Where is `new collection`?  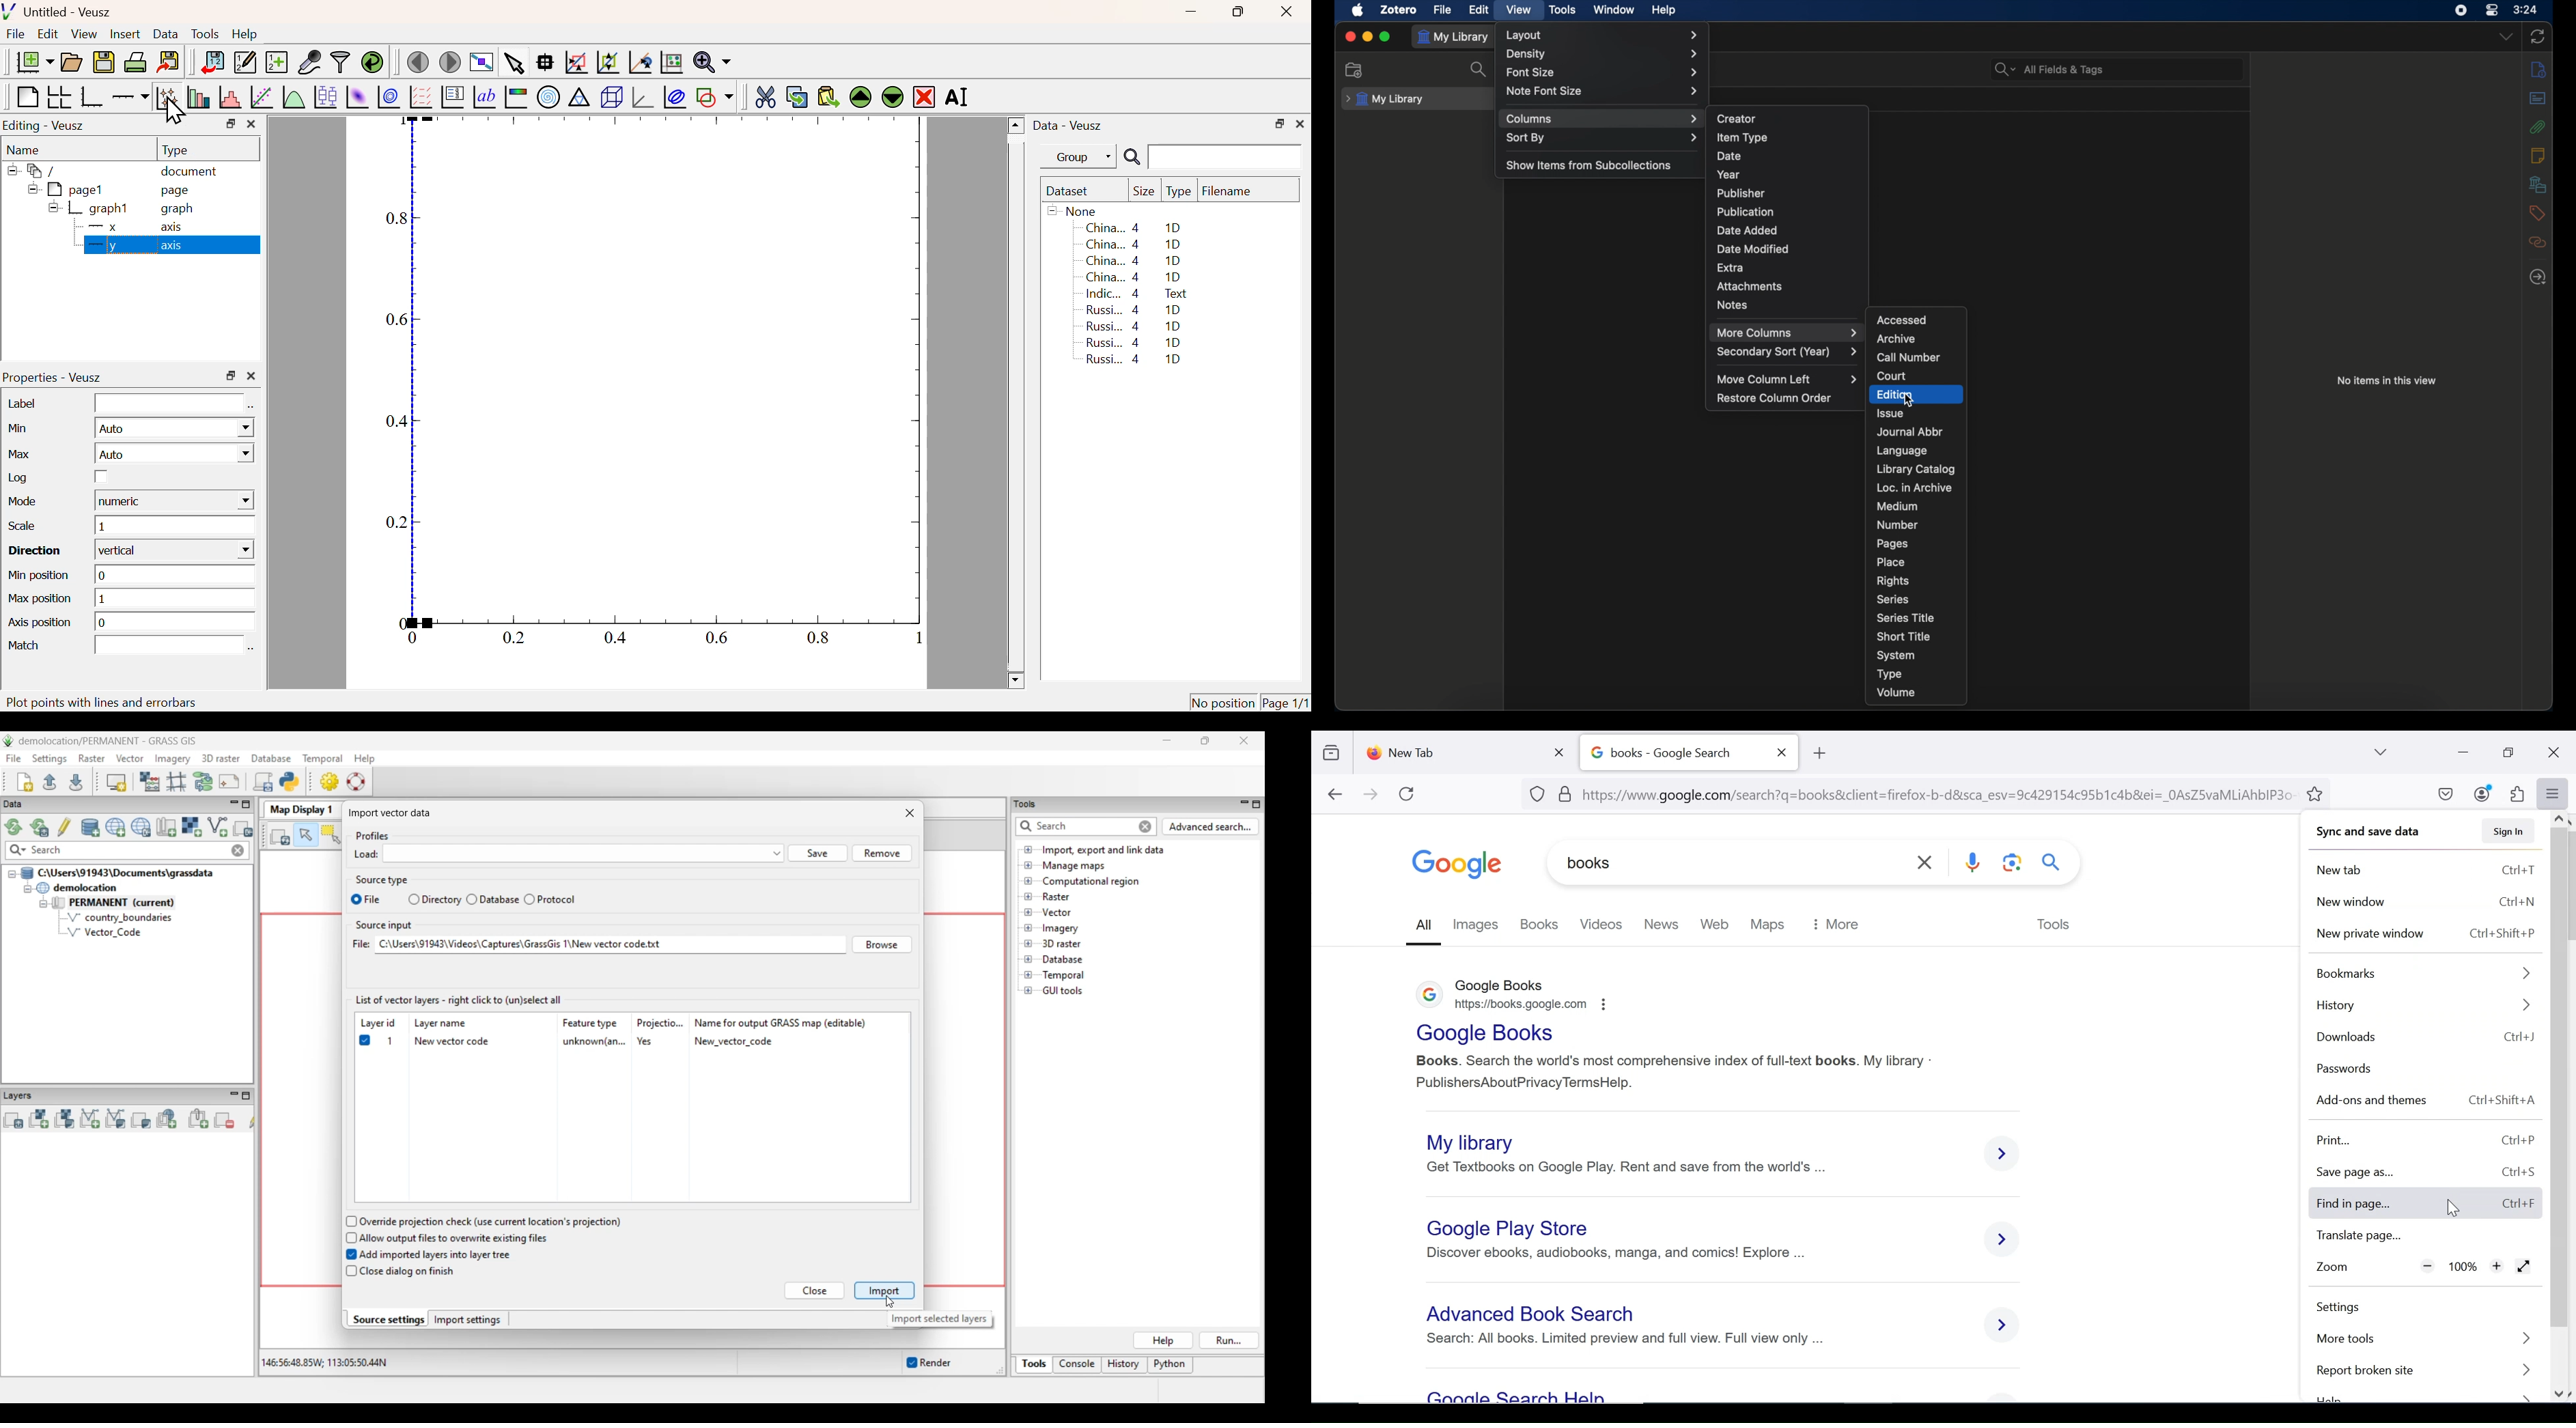 new collection is located at coordinates (1355, 70).